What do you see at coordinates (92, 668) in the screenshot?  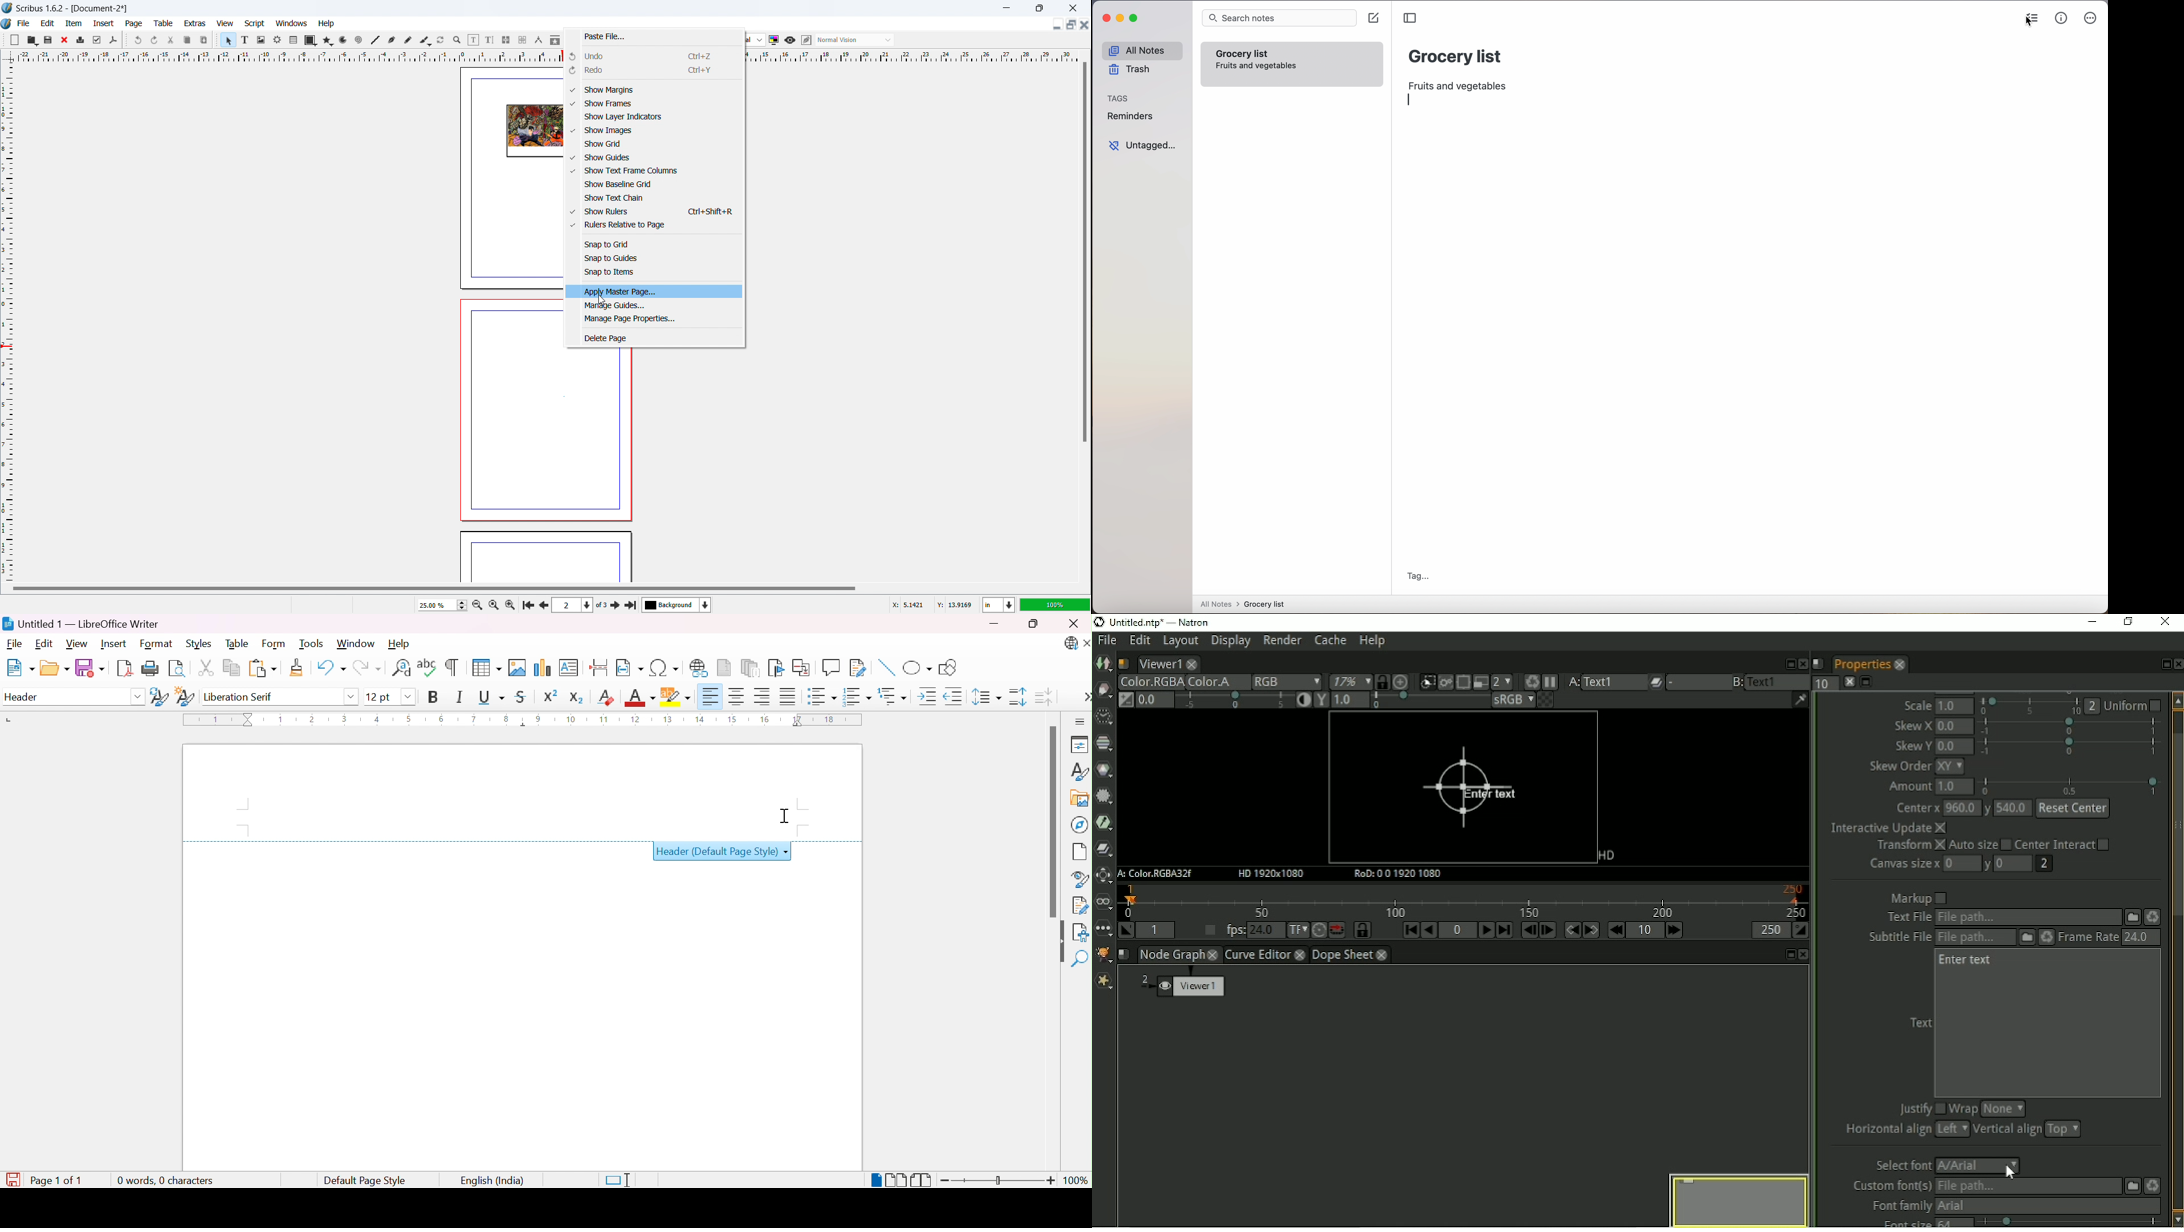 I see `Save` at bounding box center [92, 668].